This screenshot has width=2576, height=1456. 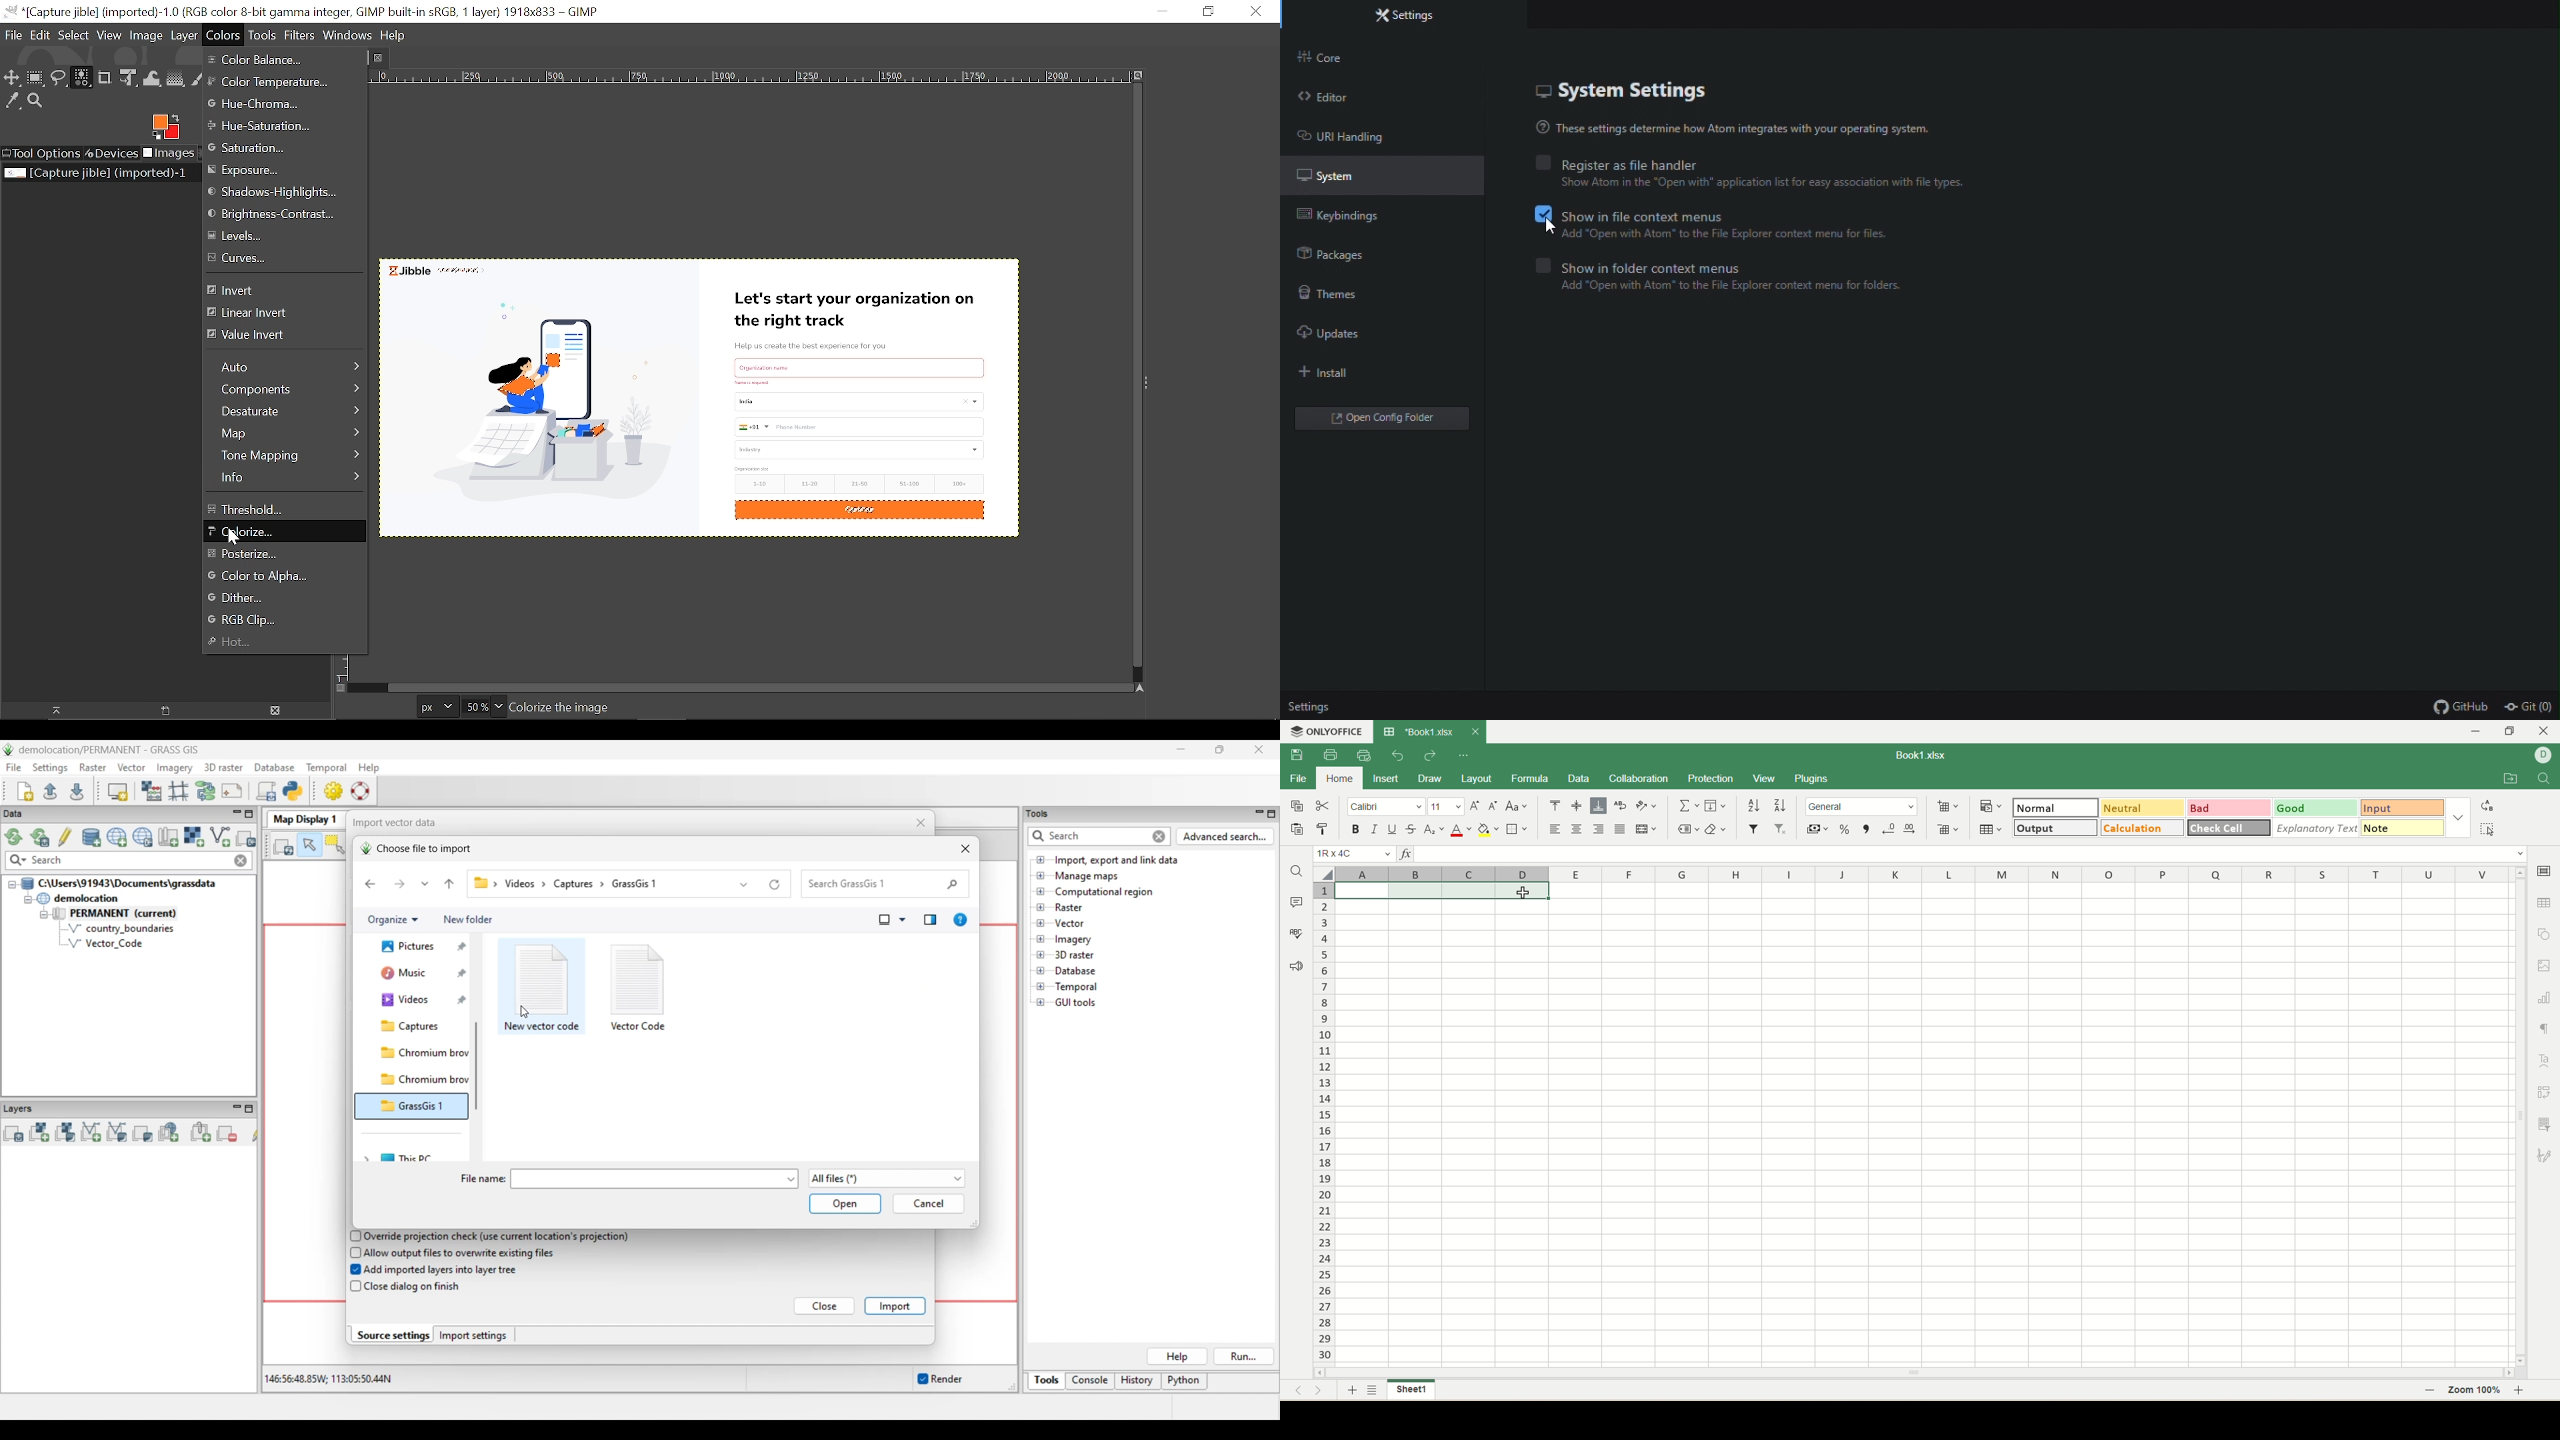 What do you see at coordinates (263, 104) in the screenshot?
I see `Hue chroma` at bounding box center [263, 104].